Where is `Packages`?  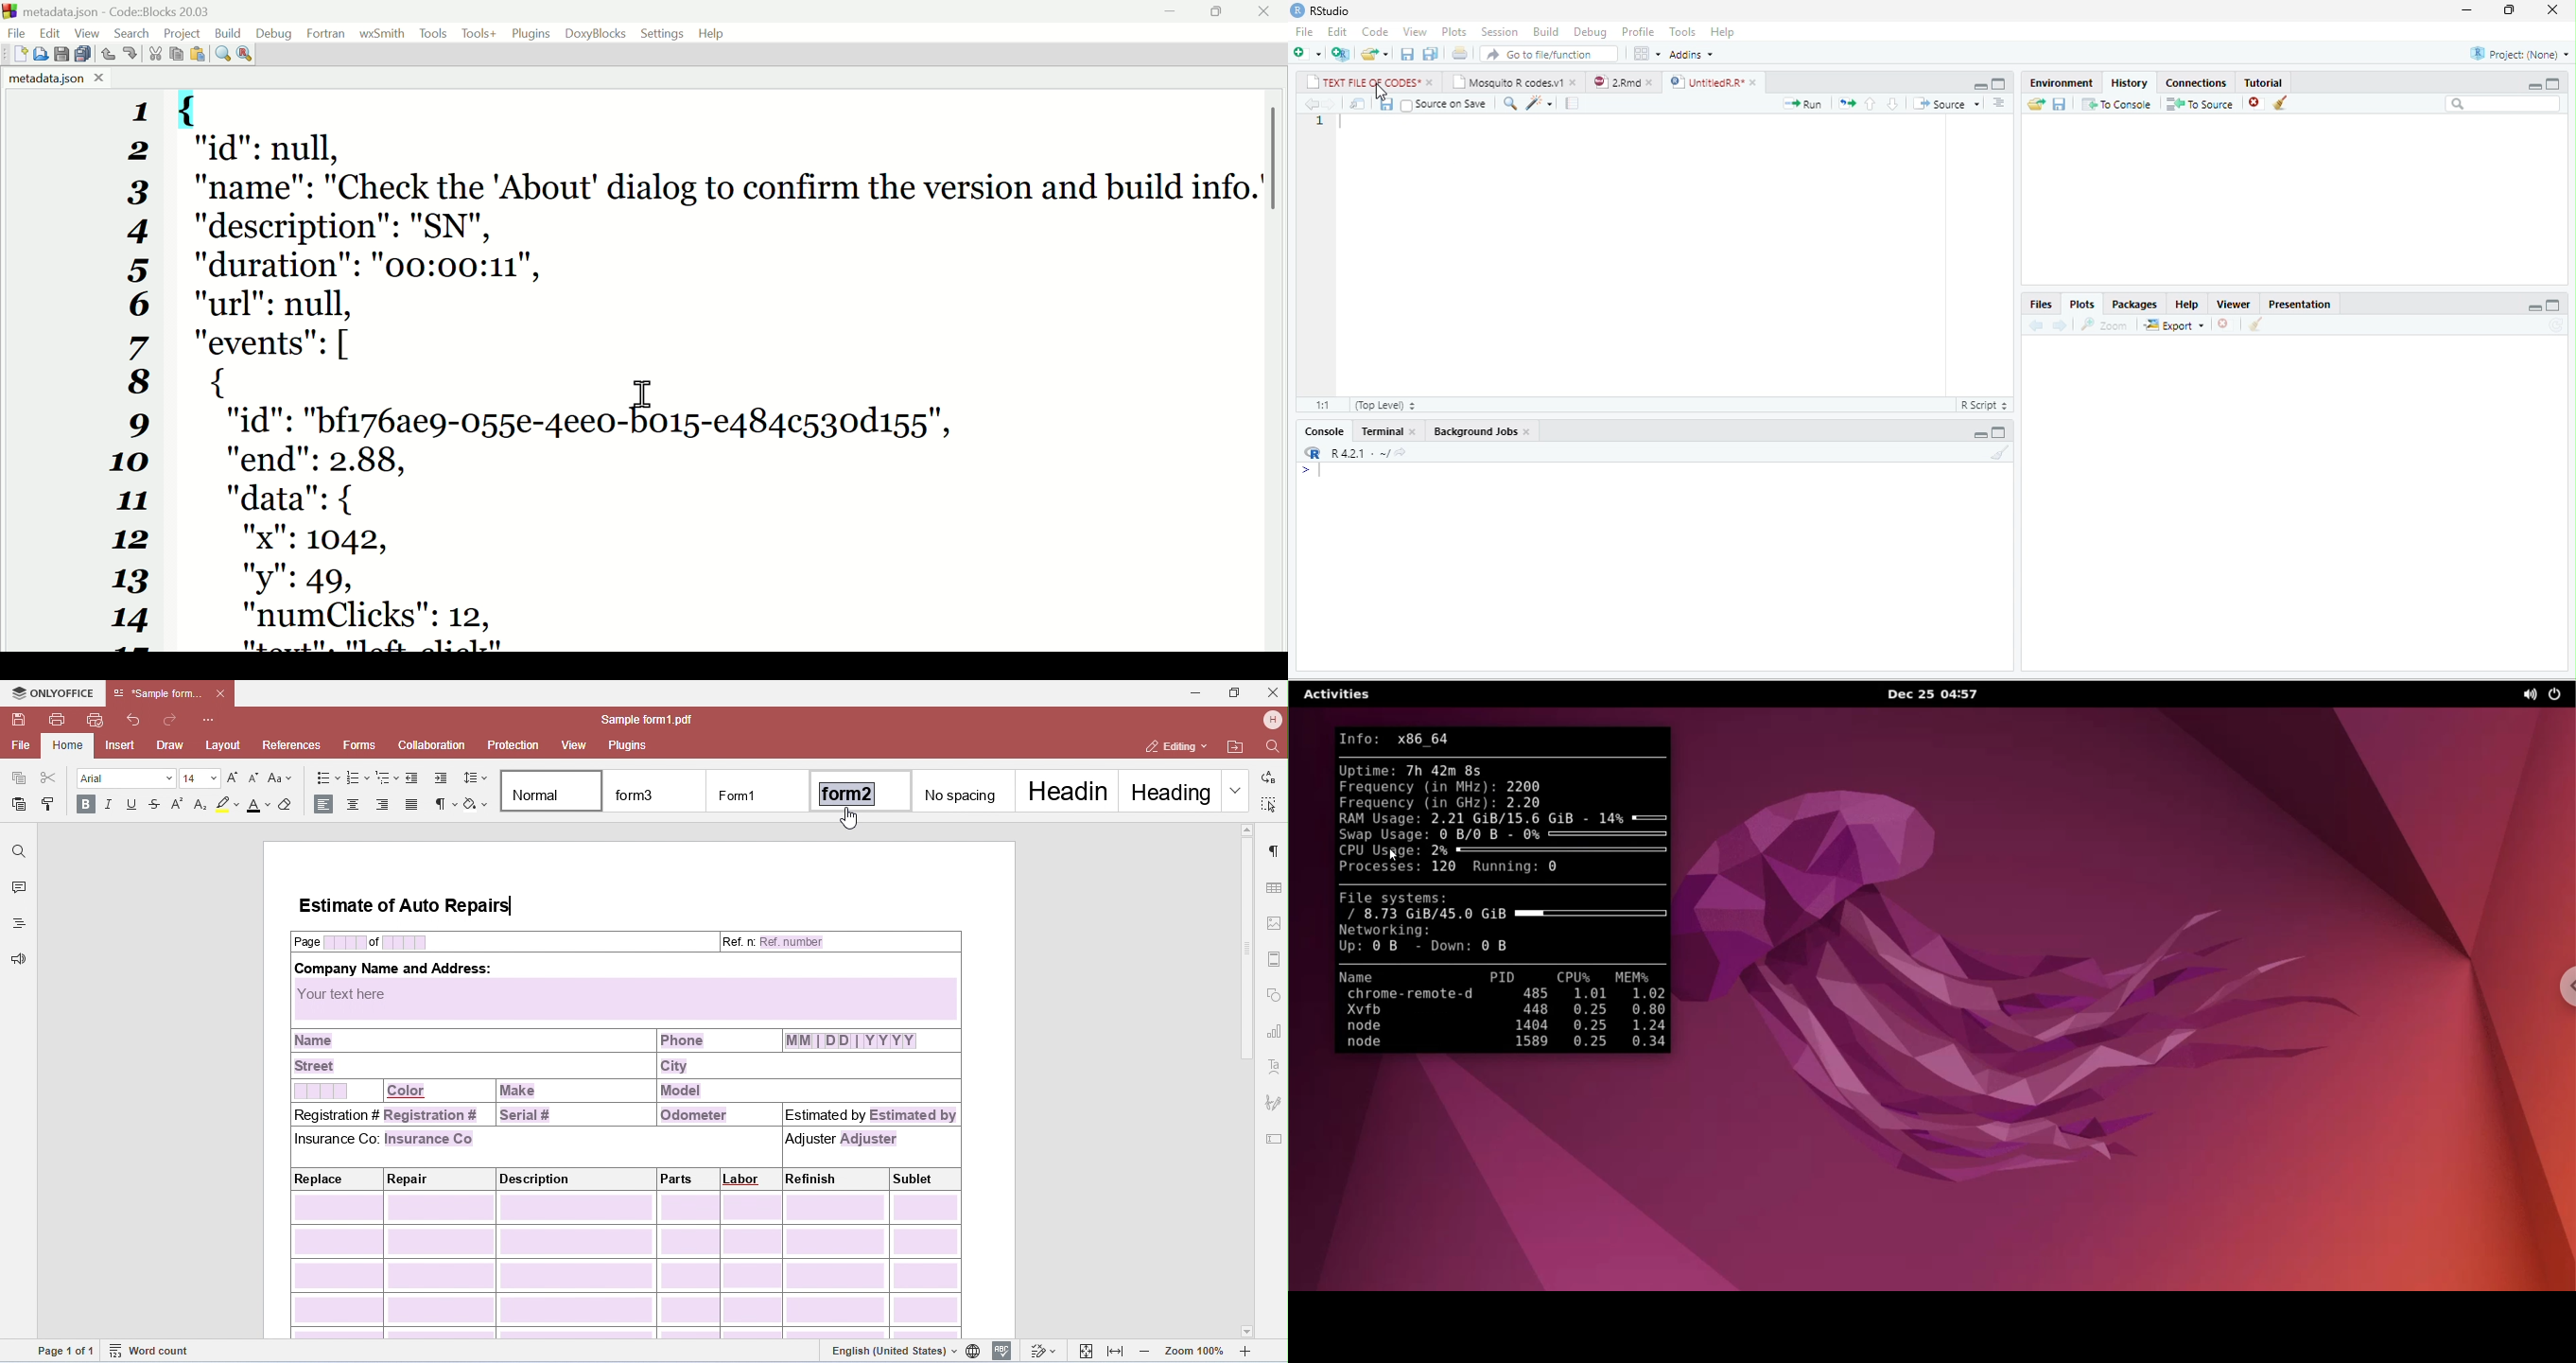 Packages is located at coordinates (2136, 305).